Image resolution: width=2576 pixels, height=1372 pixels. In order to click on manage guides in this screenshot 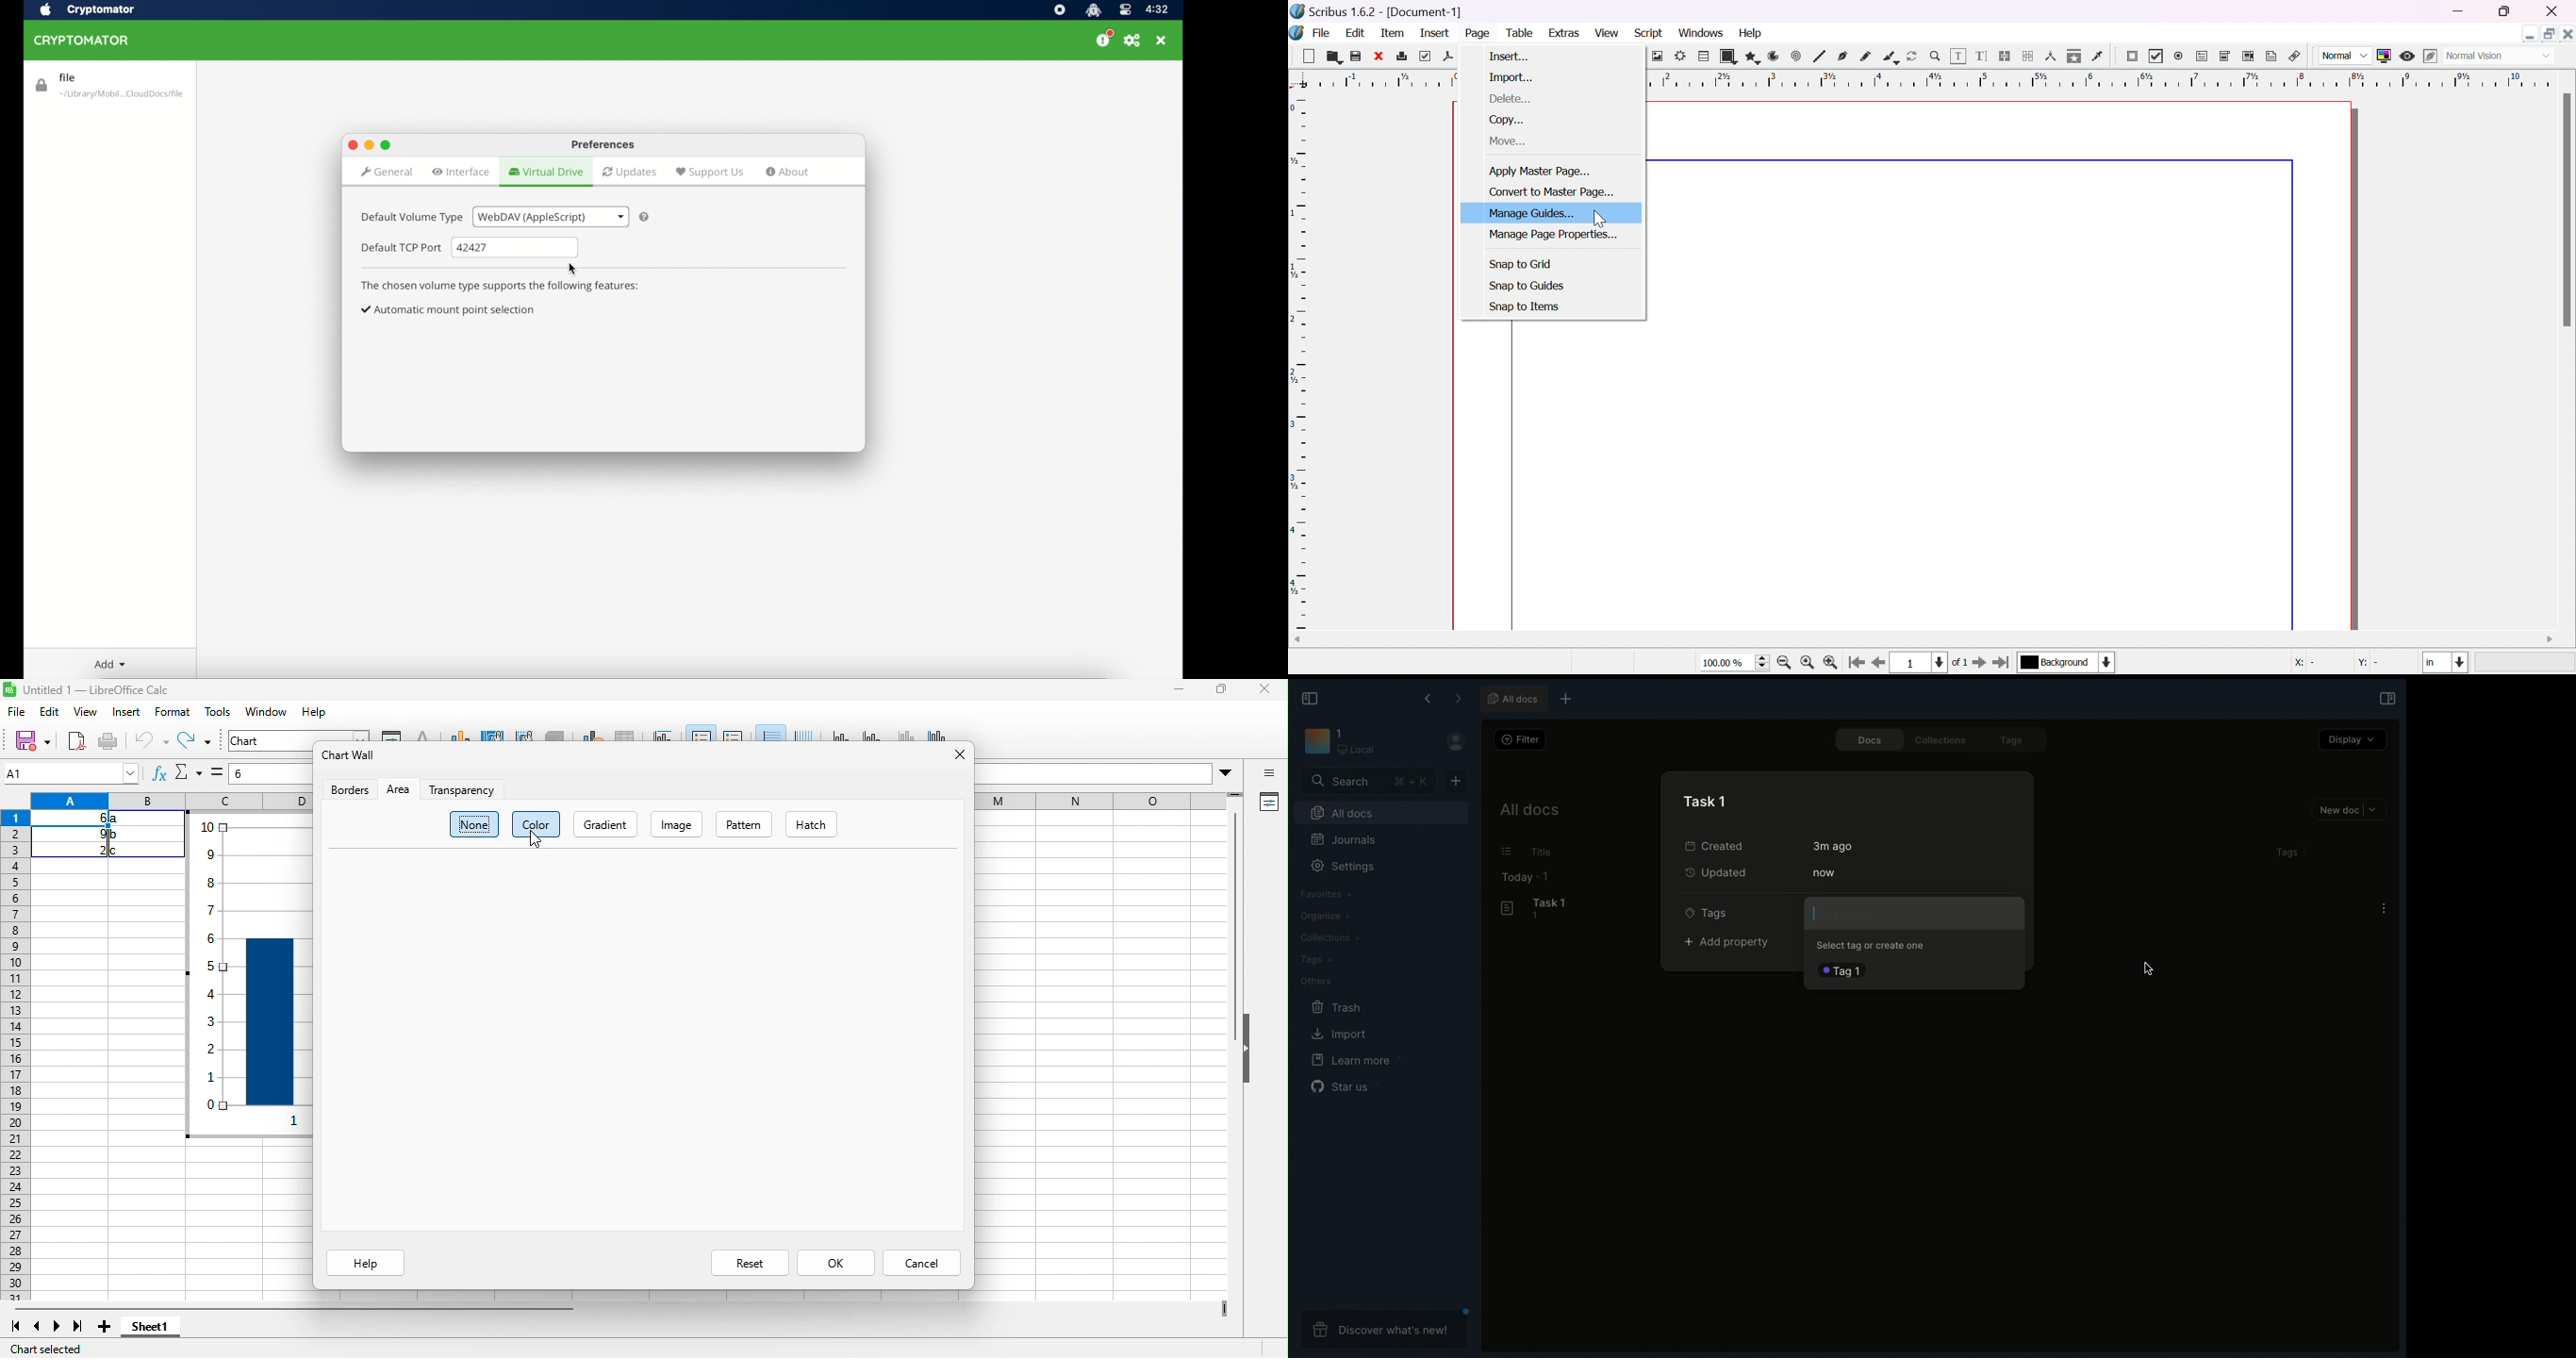, I will do `click(1541, 213)`.